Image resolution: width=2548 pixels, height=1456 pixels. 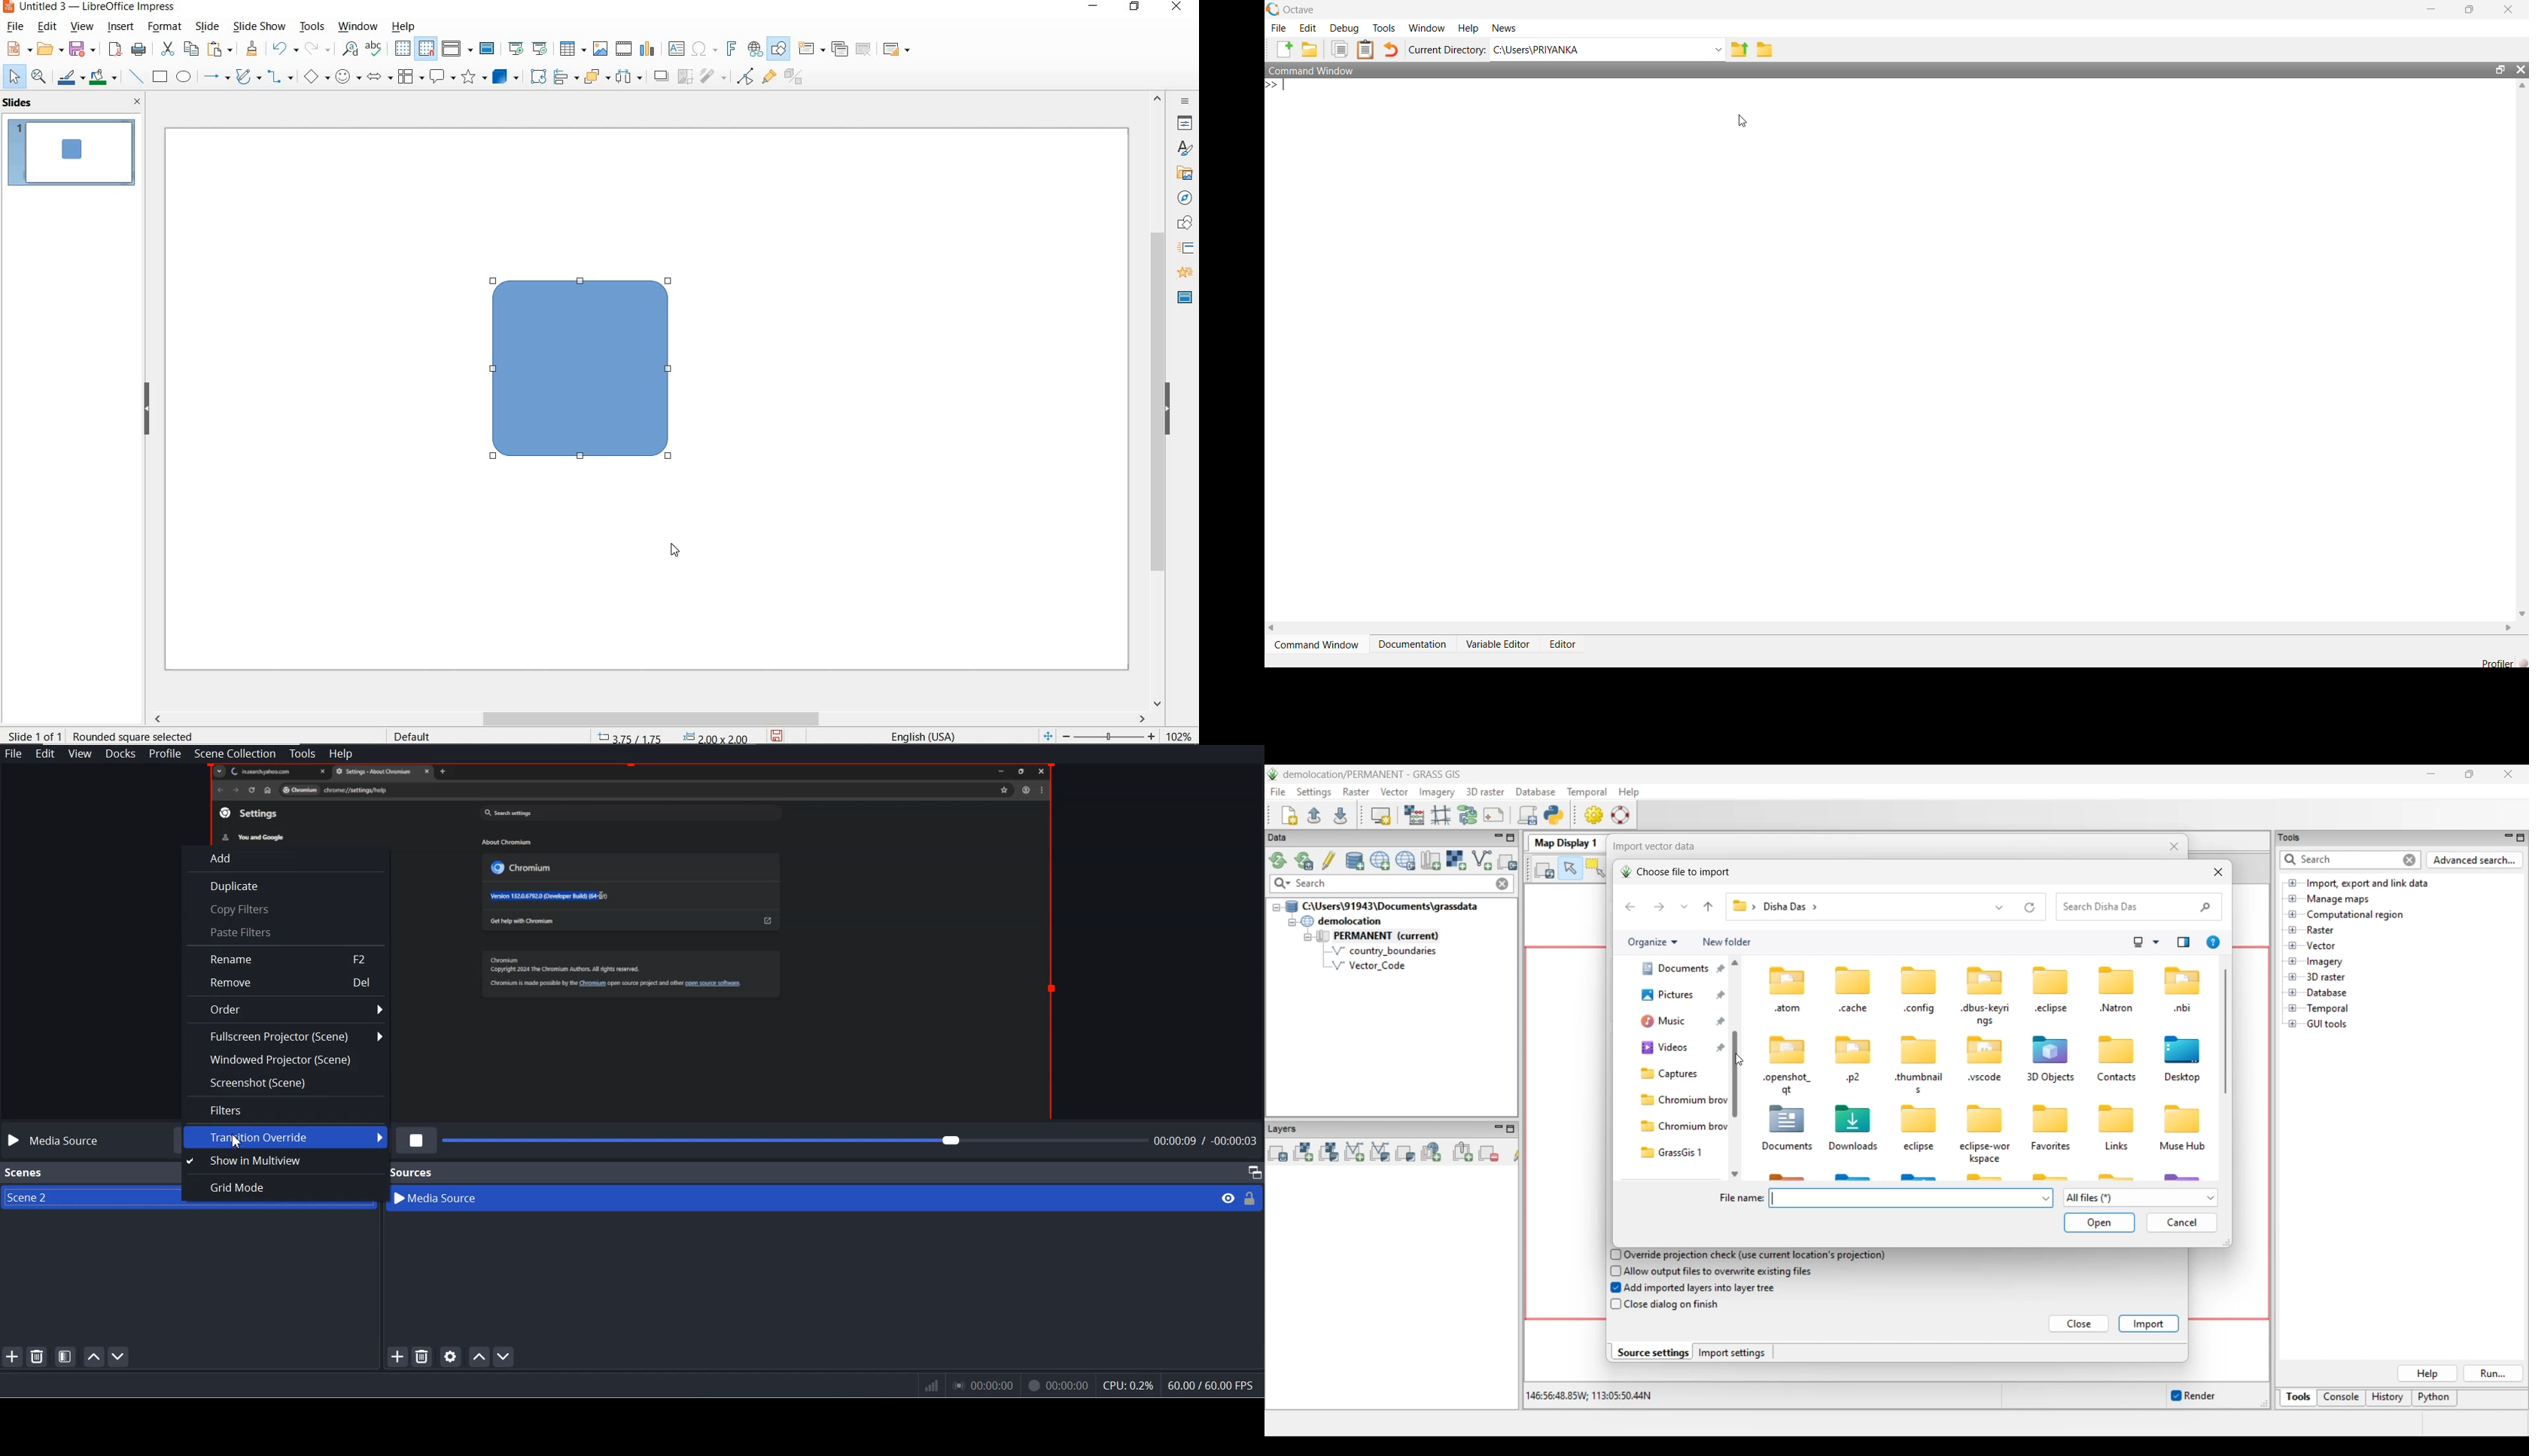 What do you see at coordinates (541, 49) in the screenshot?
I see `start from current slide` at bounding box center [541, 49].